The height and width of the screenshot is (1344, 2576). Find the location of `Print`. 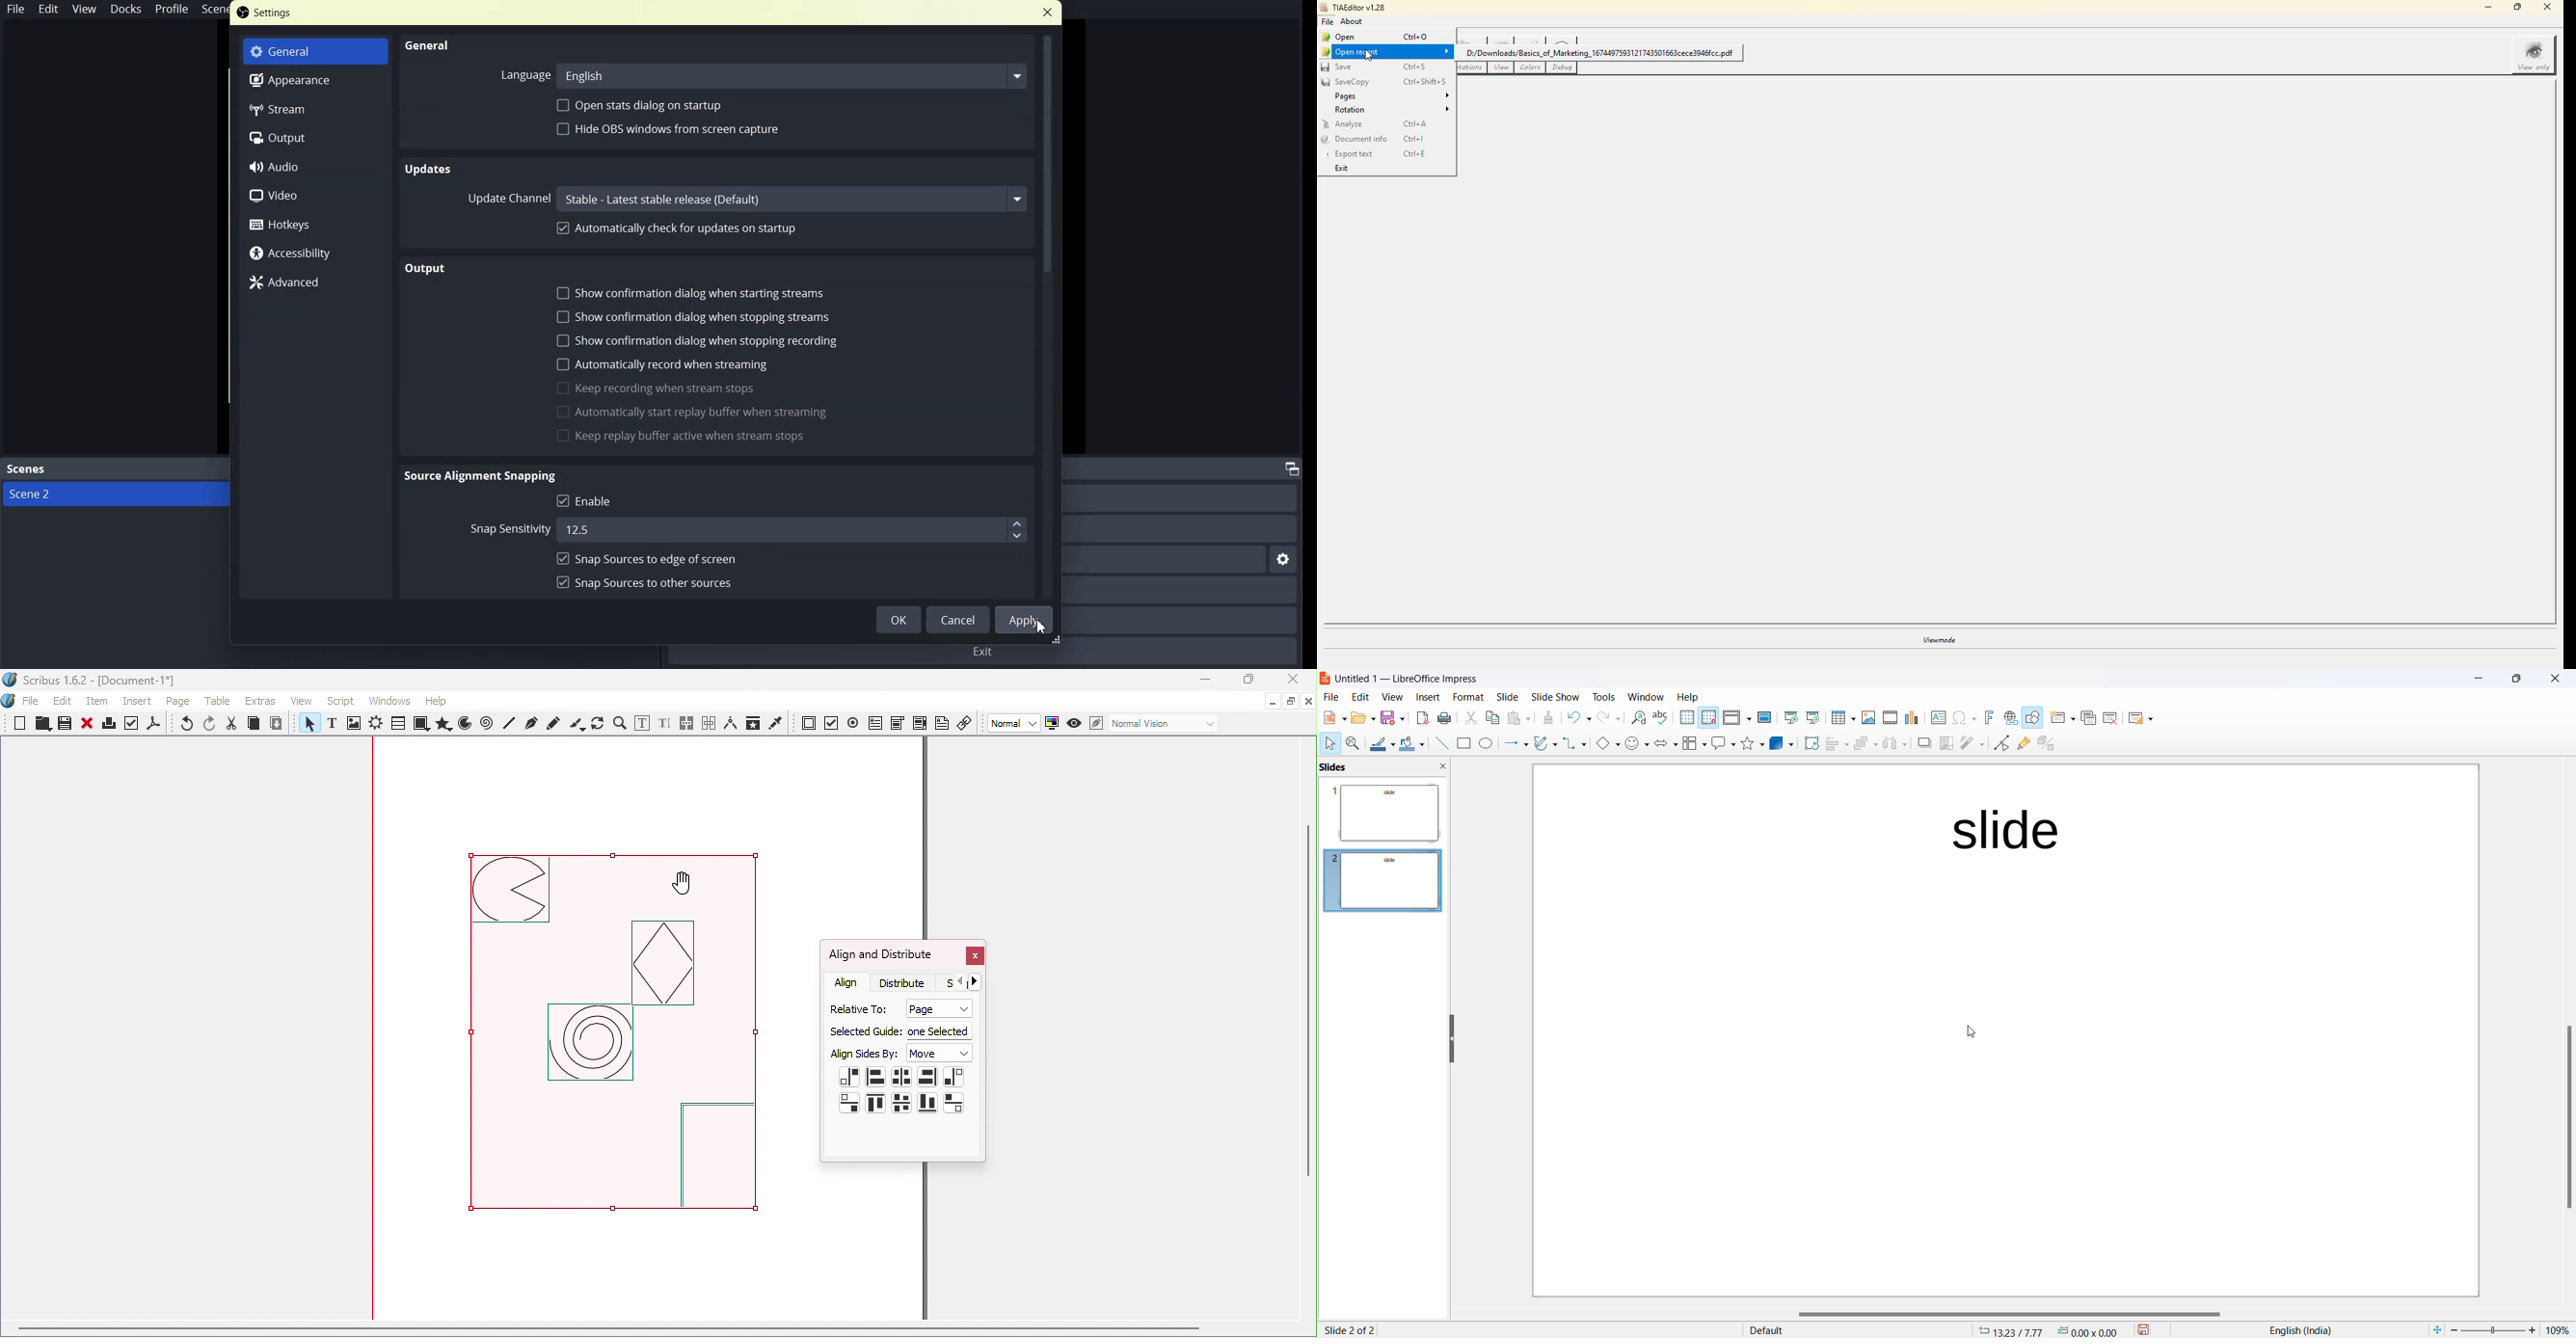

Print is located at coordinates (108, 726).